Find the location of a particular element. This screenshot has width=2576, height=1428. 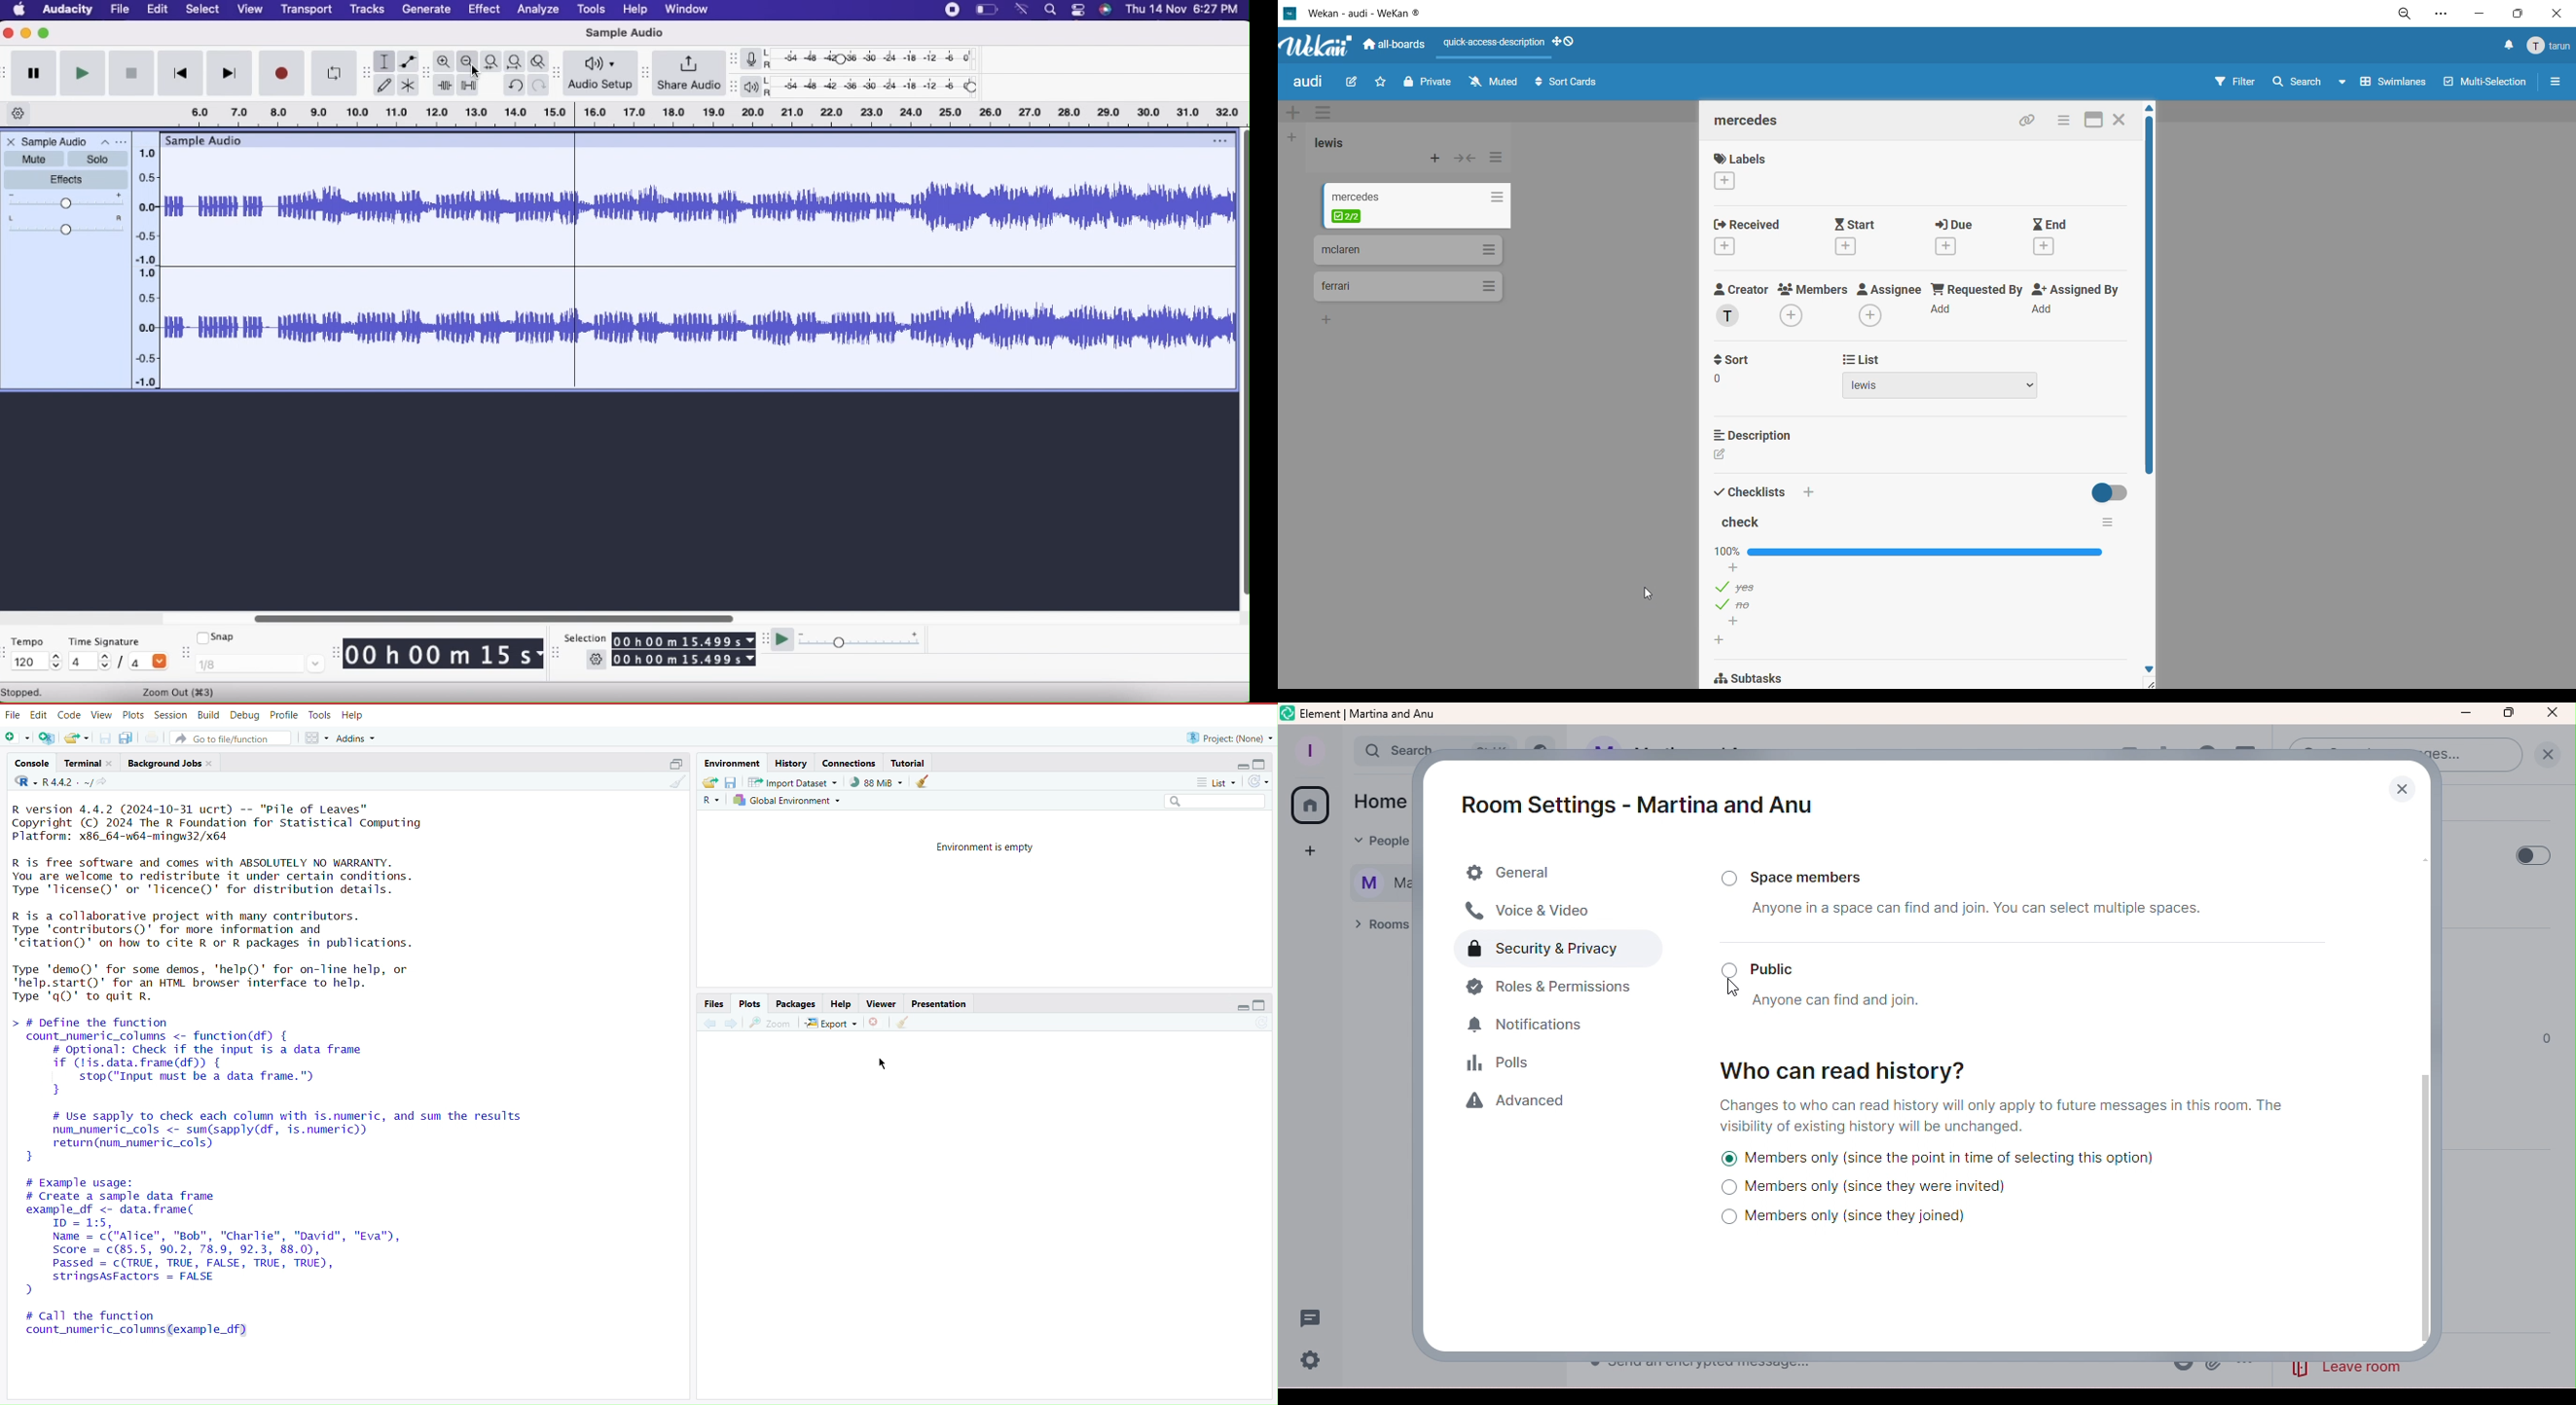

00 h 00 m 15 s is located at coordinates (446, 654).